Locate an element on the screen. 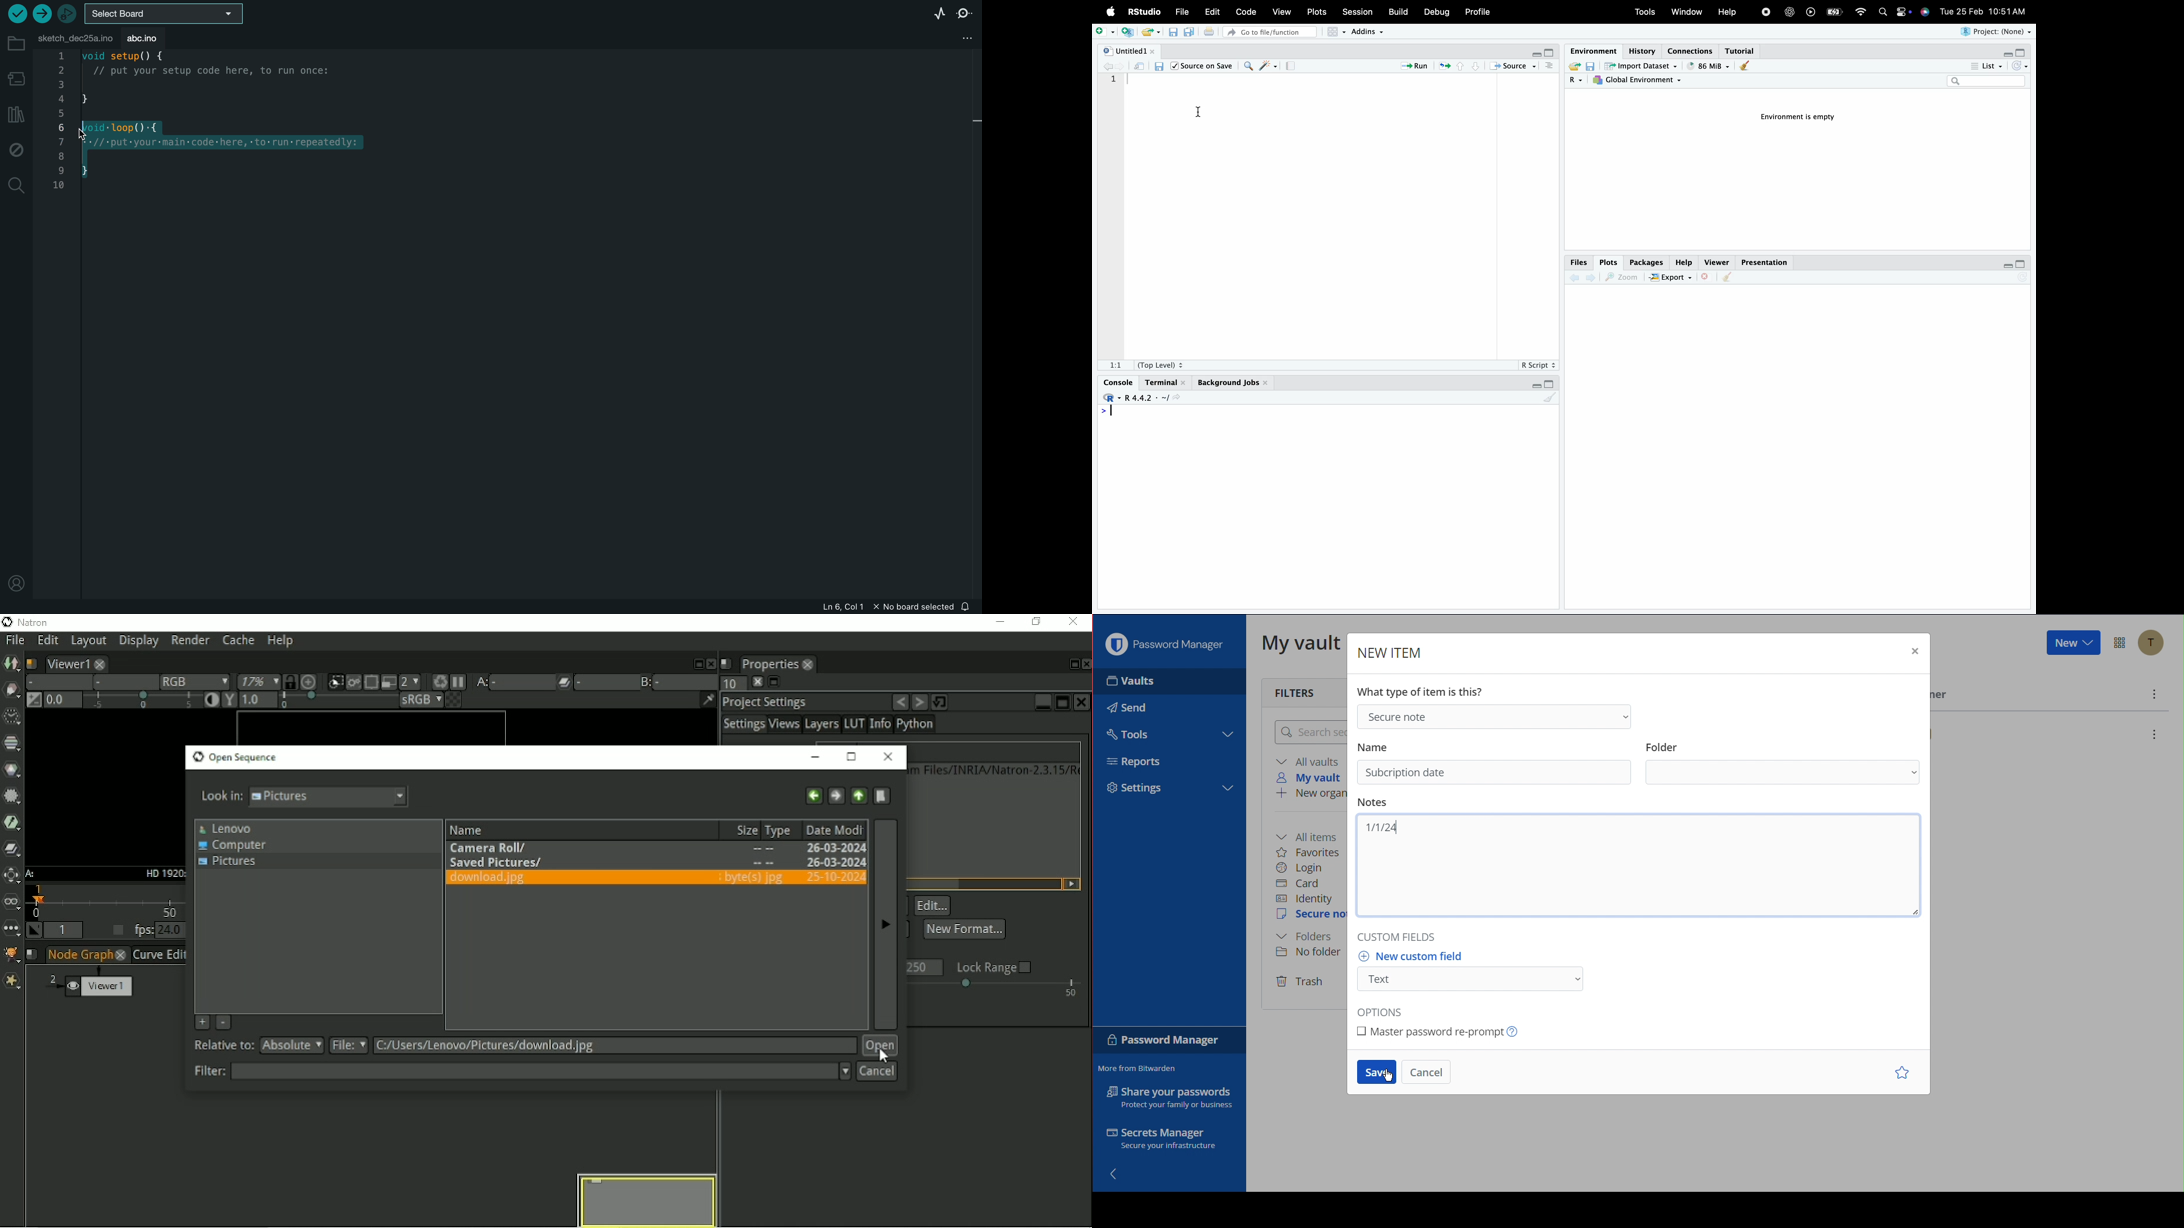 This screenshot has width=2184, height=1232. Secrets Manager is located at coordinates (1164, 1141).